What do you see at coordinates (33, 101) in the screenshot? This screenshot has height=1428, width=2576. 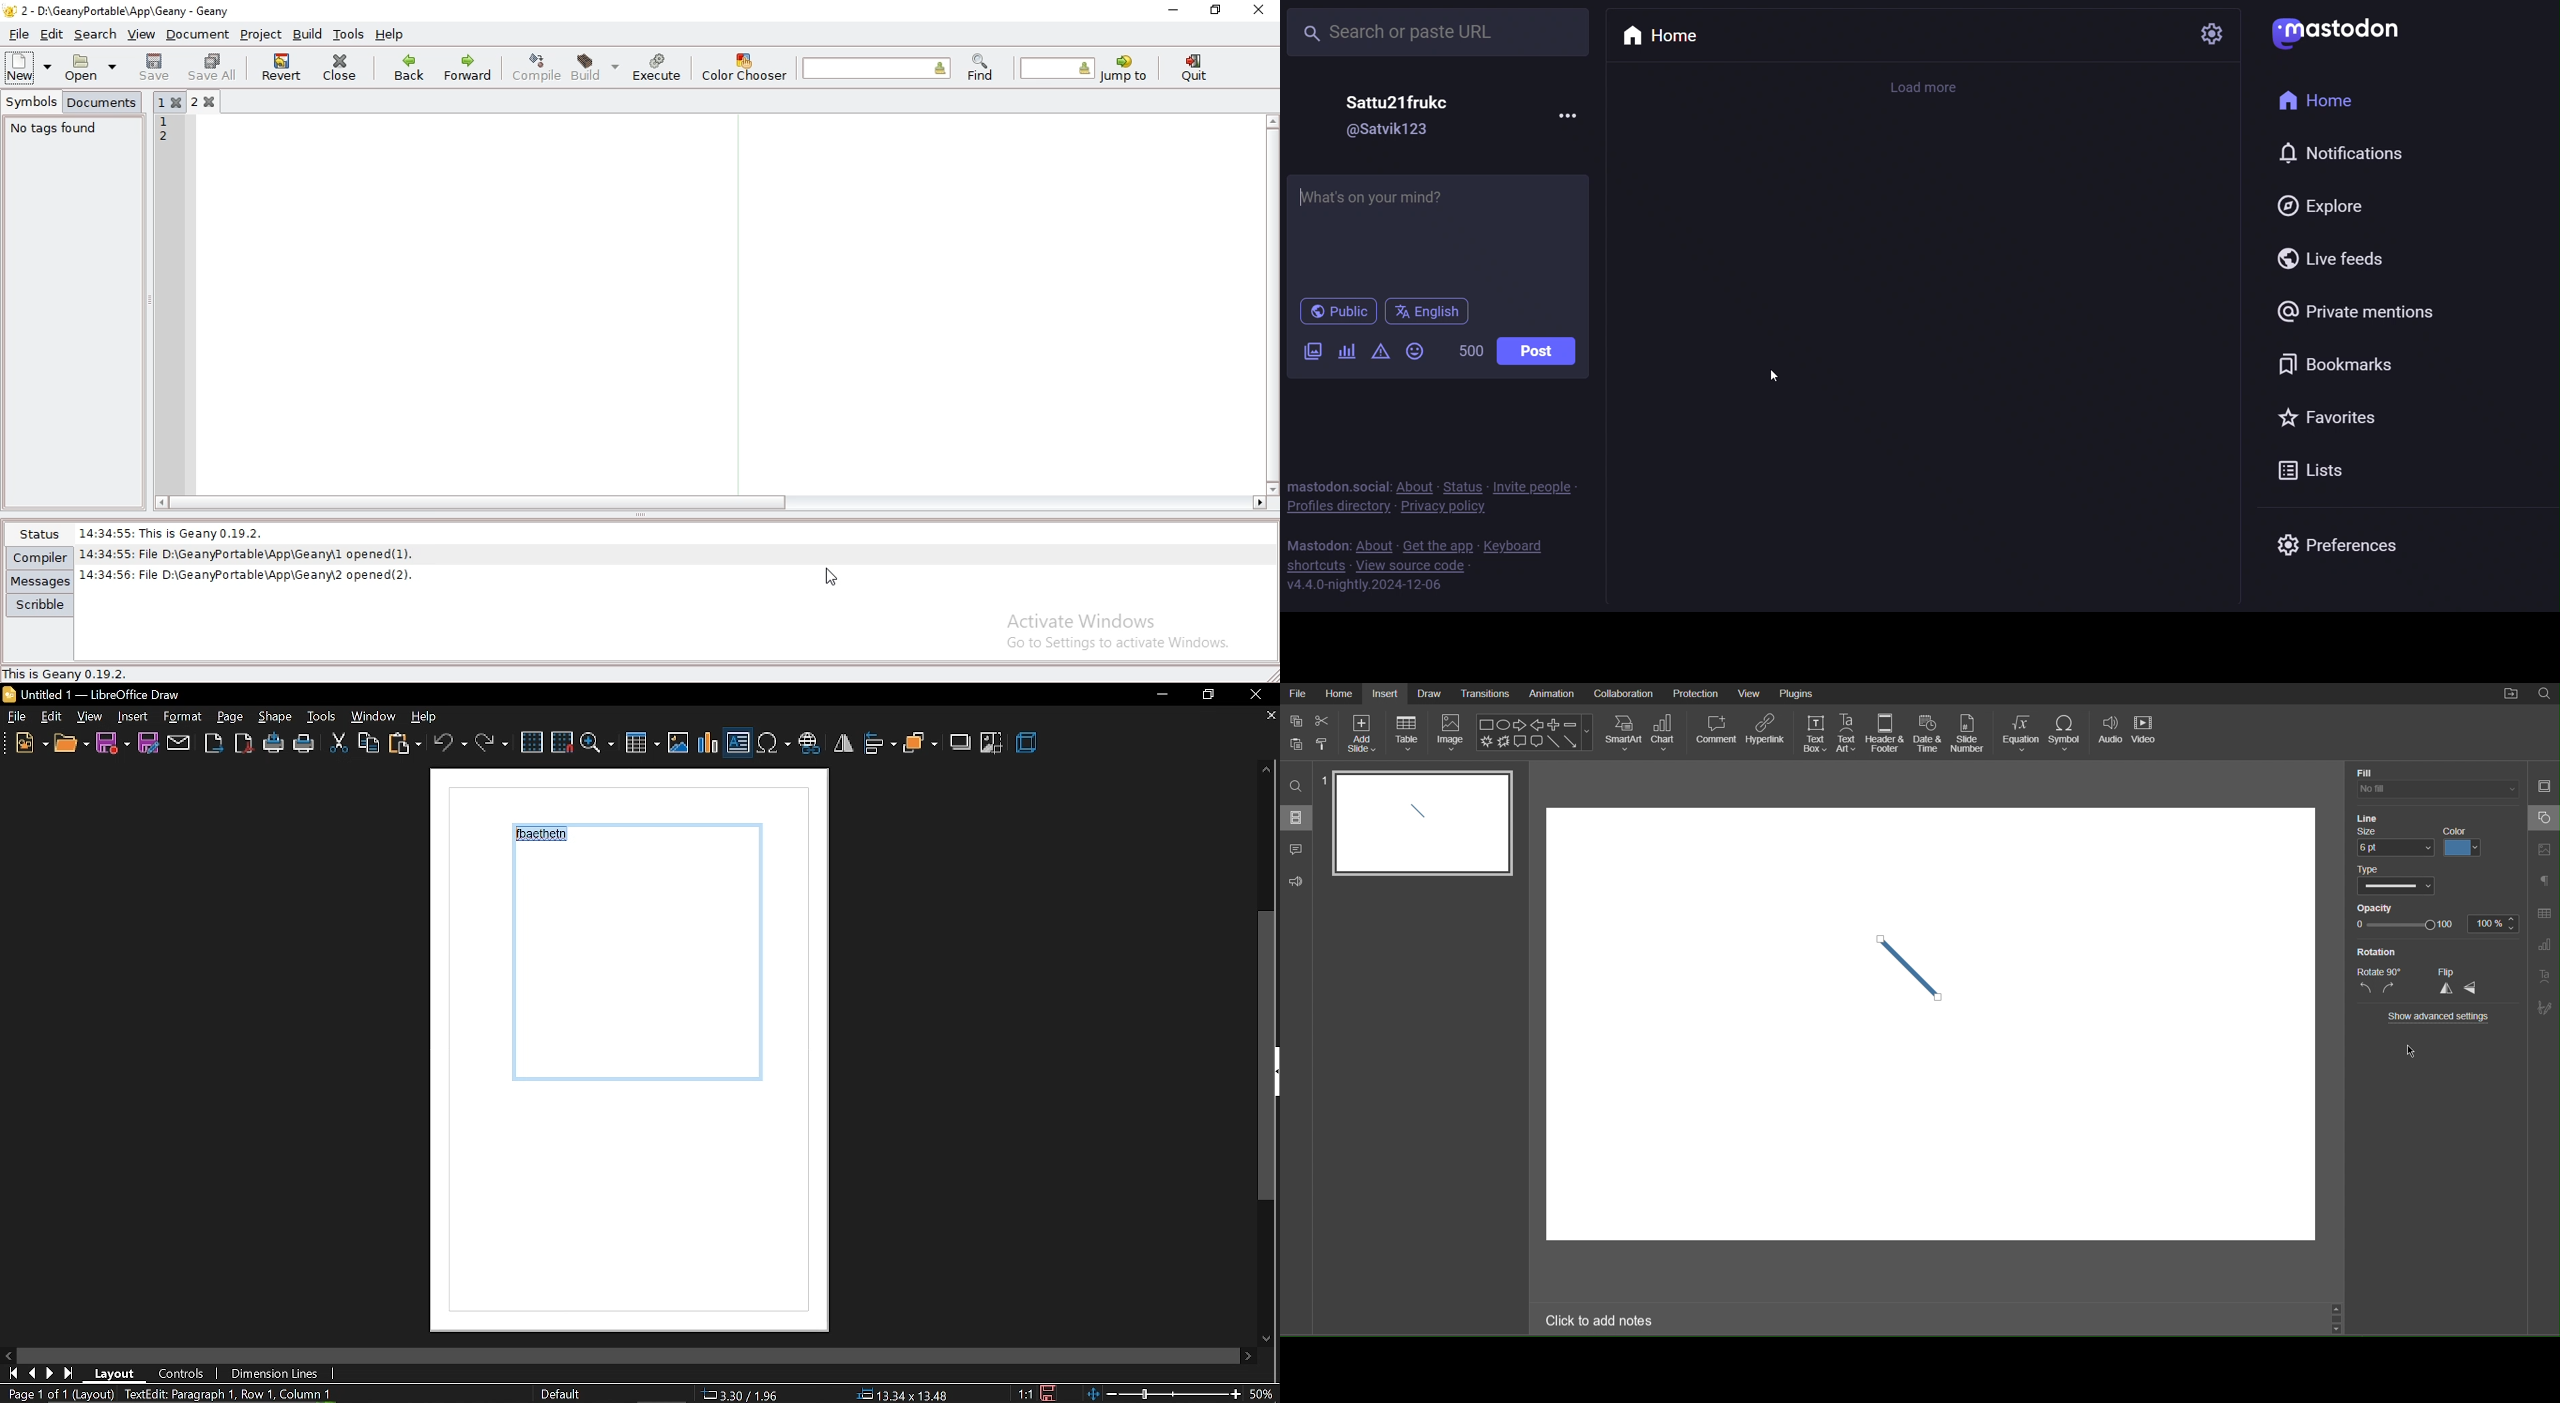 I see `symbols` at bounding box center [33, 101].